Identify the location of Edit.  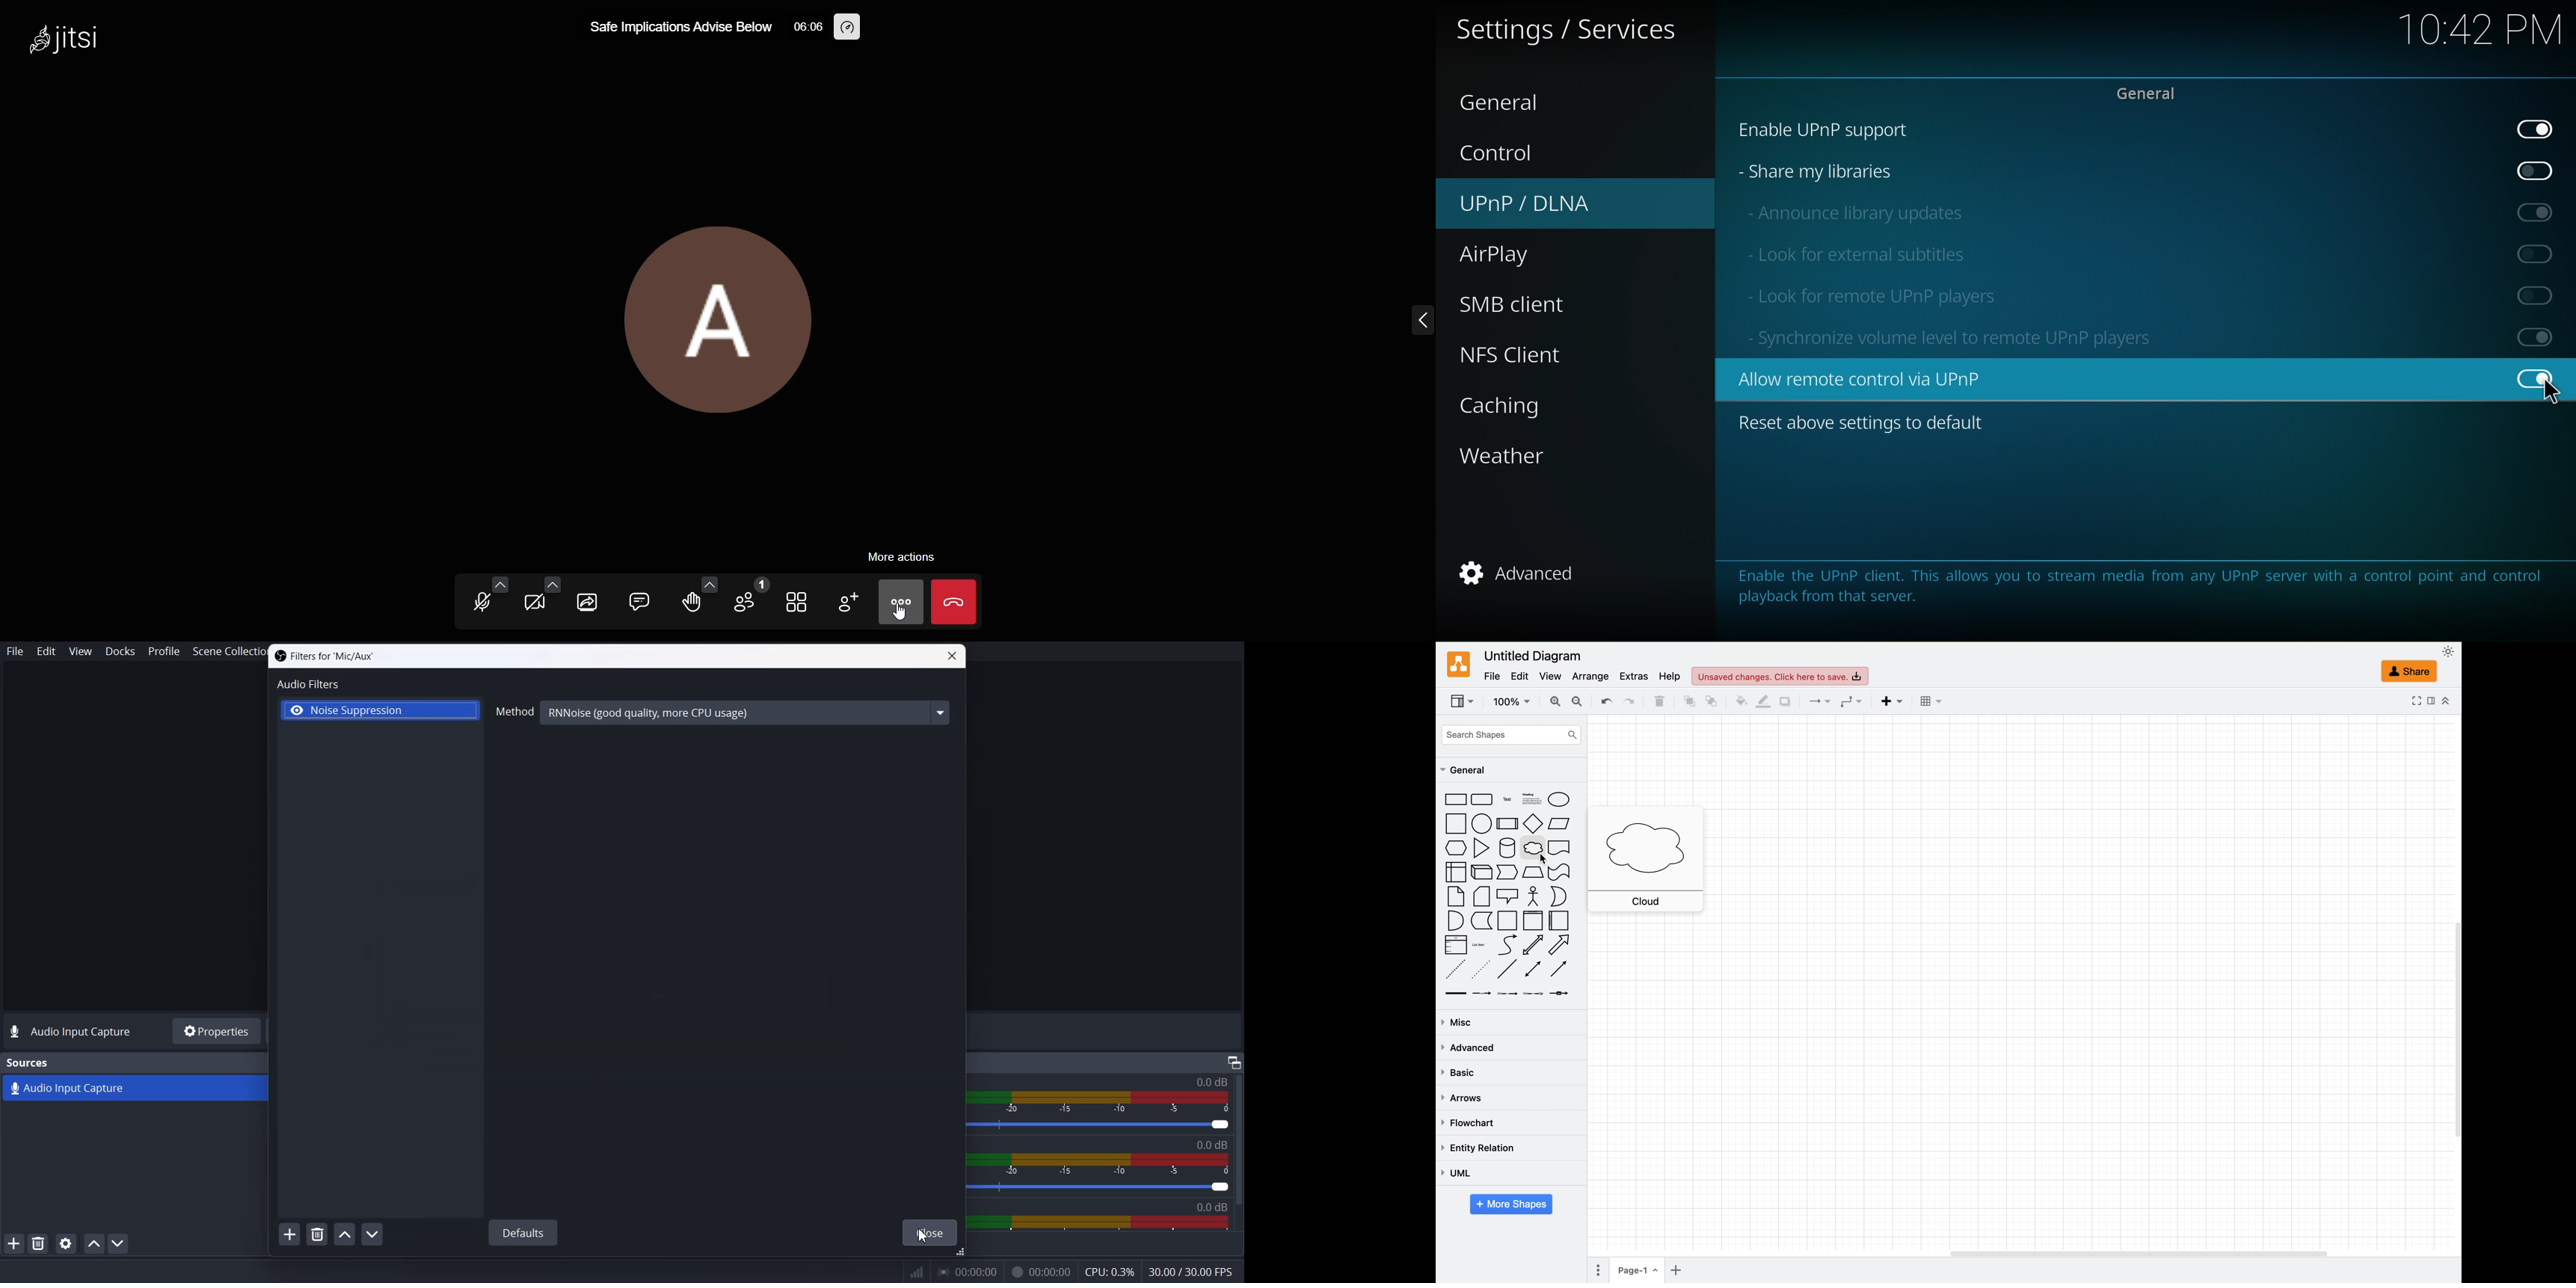
(47, 651).